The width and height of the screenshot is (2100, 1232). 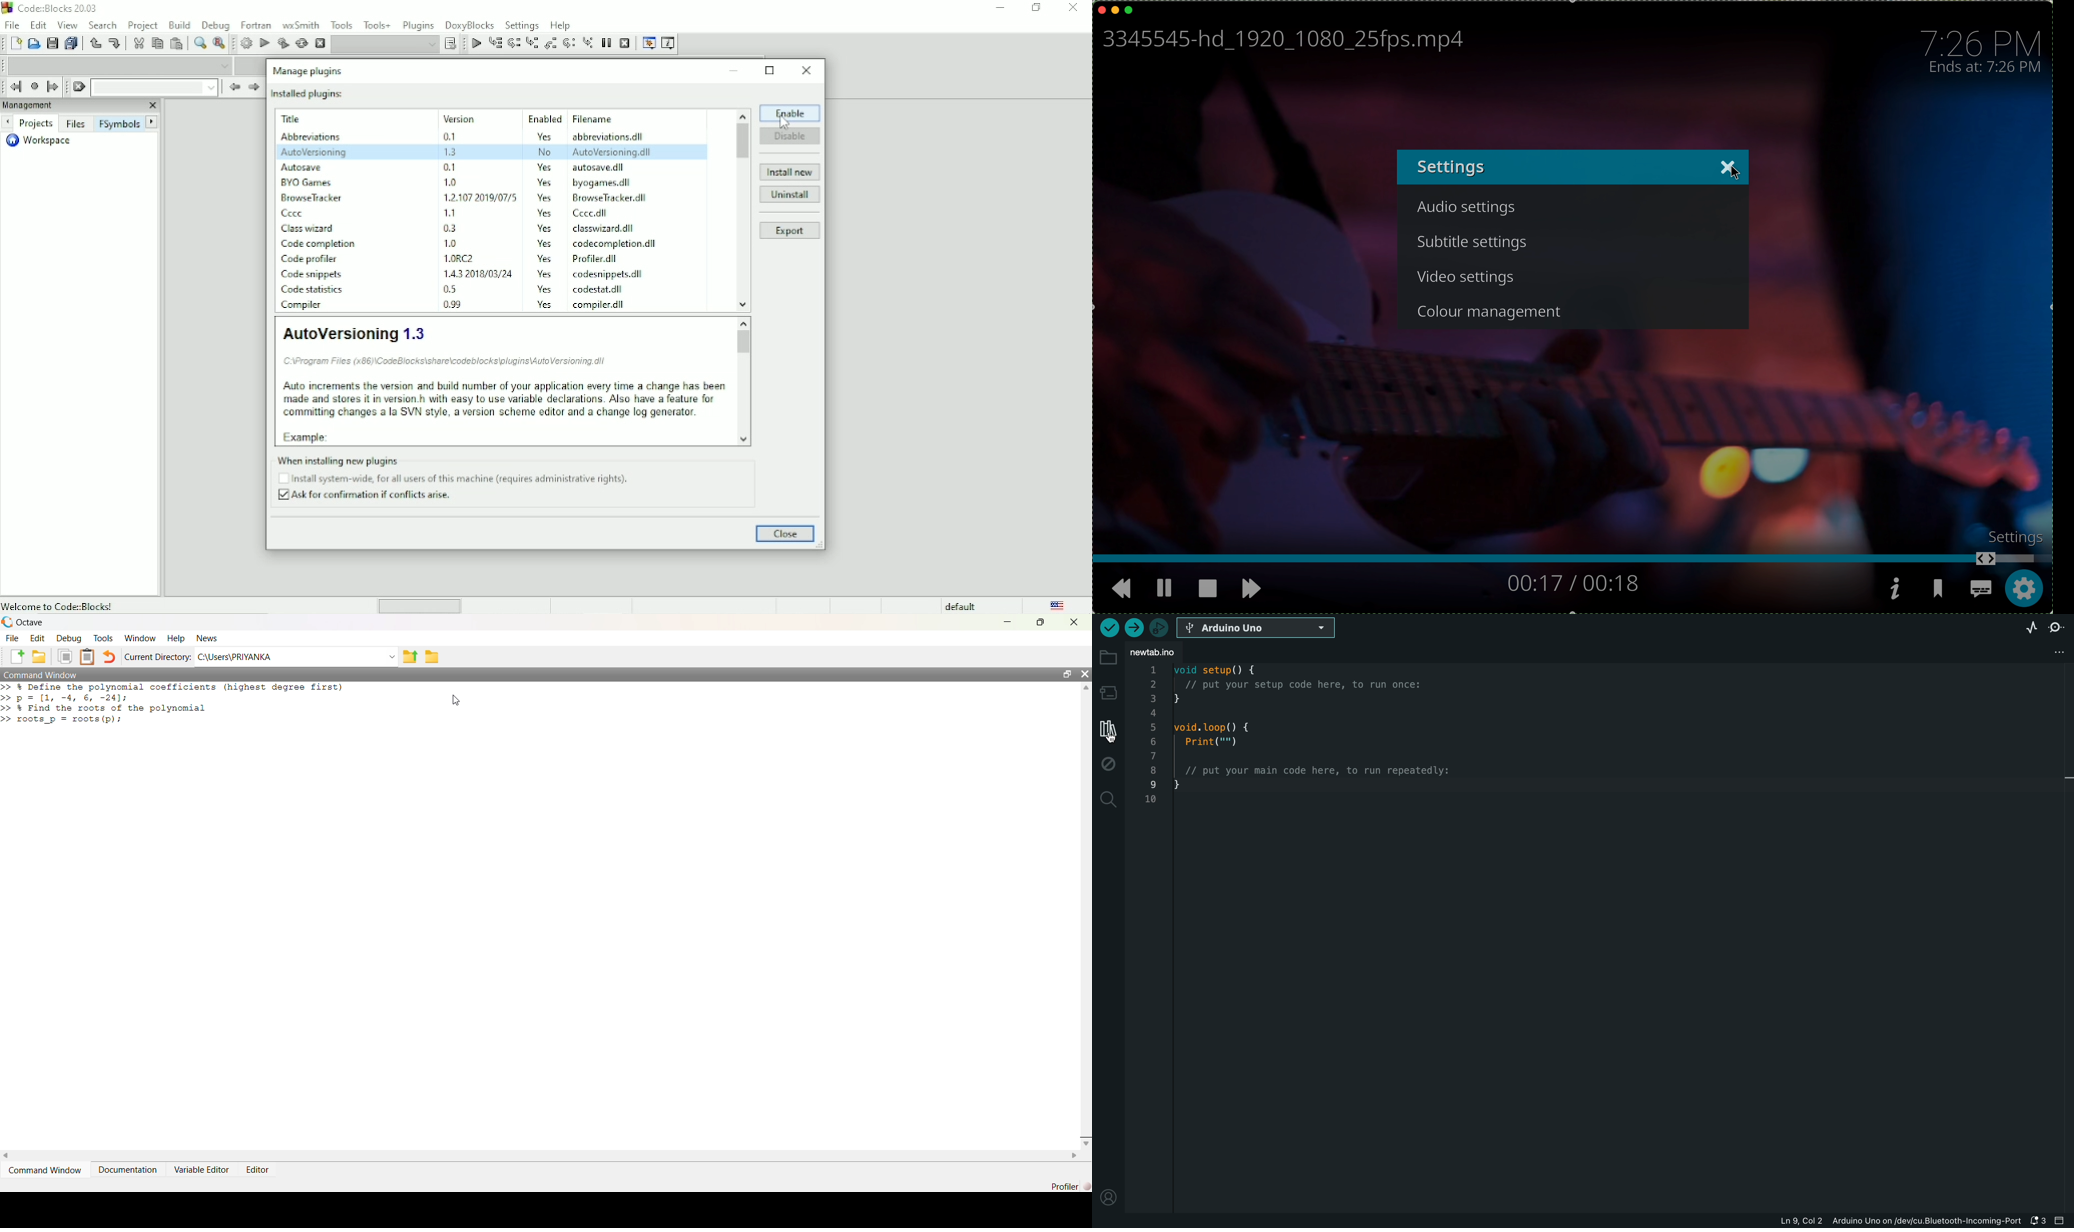 What do you see at coordinates (603, 183) in the screenshot?
I see `file` at bounding box center [603, 183].